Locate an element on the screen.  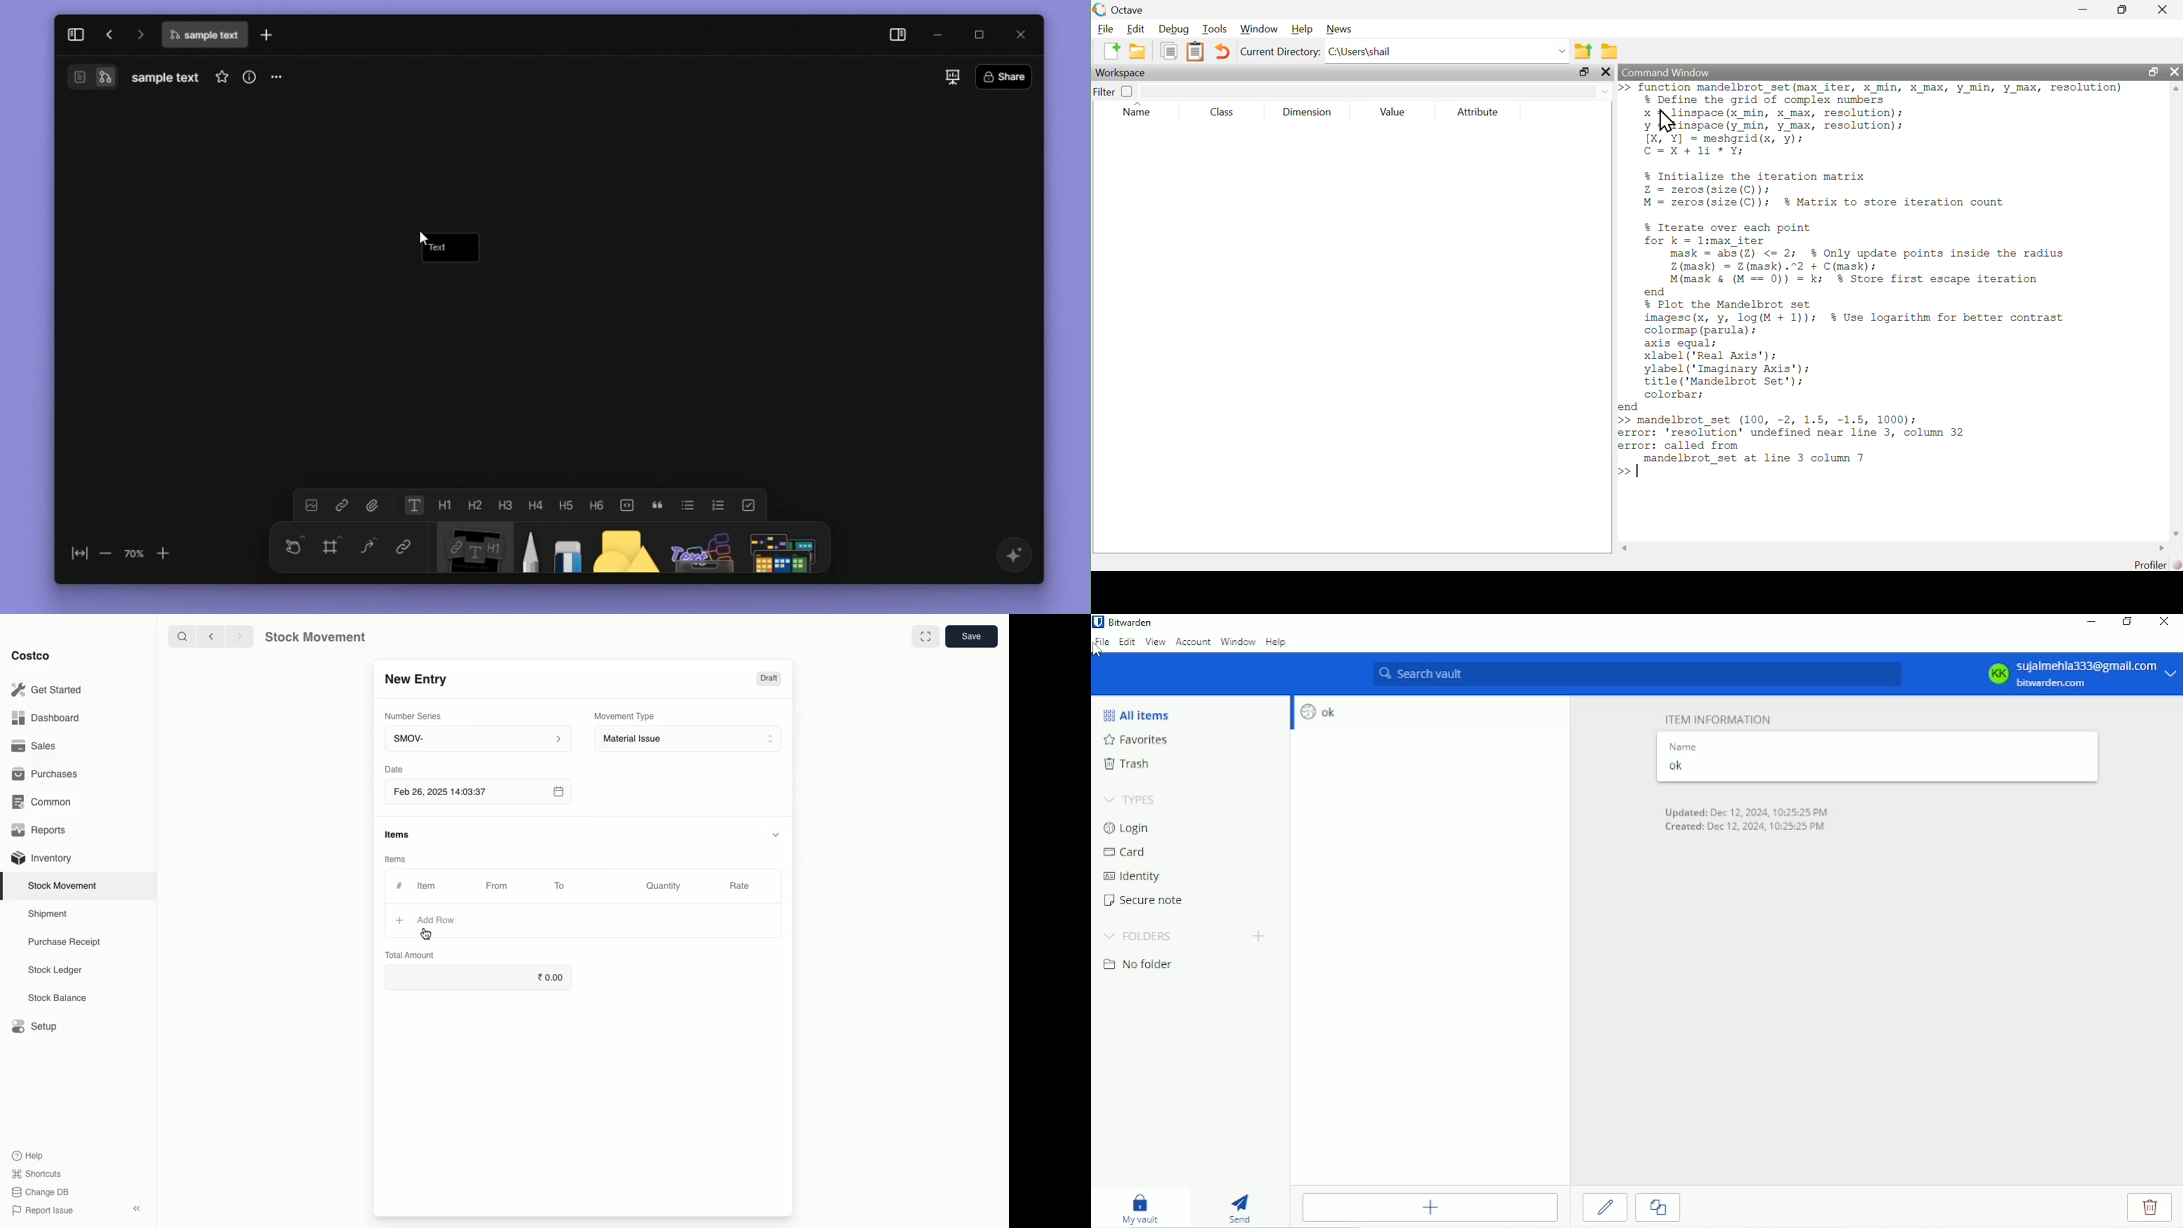
Workspace is located at coordinates (1125, 73).